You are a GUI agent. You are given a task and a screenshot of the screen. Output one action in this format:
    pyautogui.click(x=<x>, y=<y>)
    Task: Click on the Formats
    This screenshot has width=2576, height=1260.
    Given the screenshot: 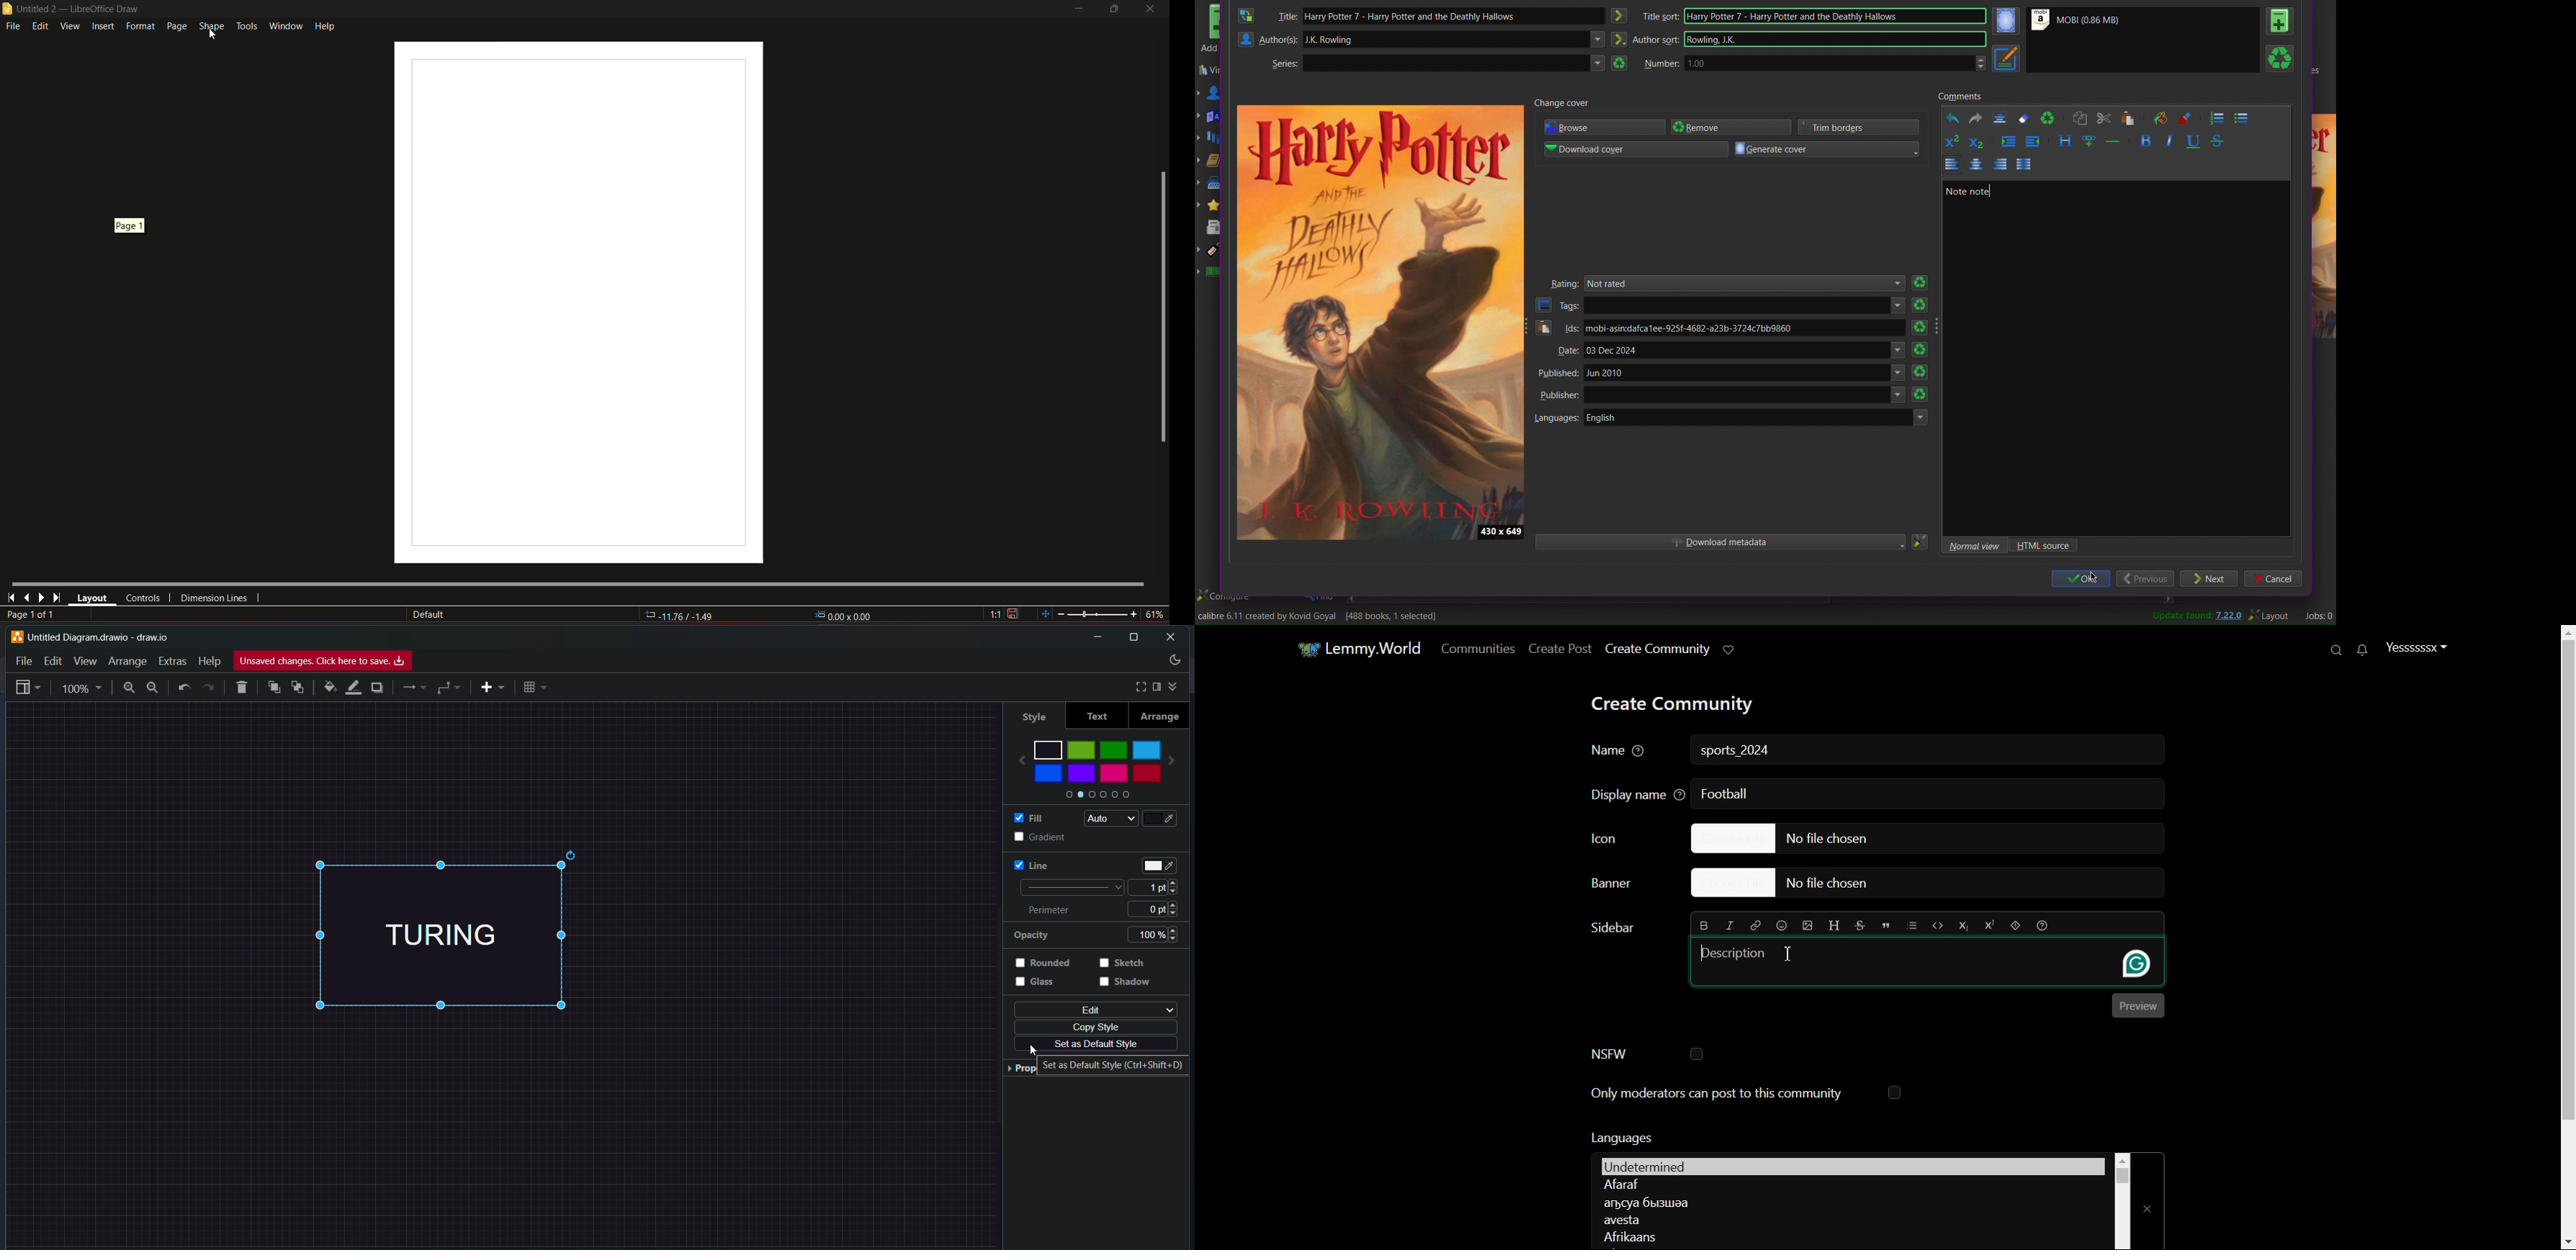 What is the action you would take?
    pyautogui.click(x=1214, y=162)
    